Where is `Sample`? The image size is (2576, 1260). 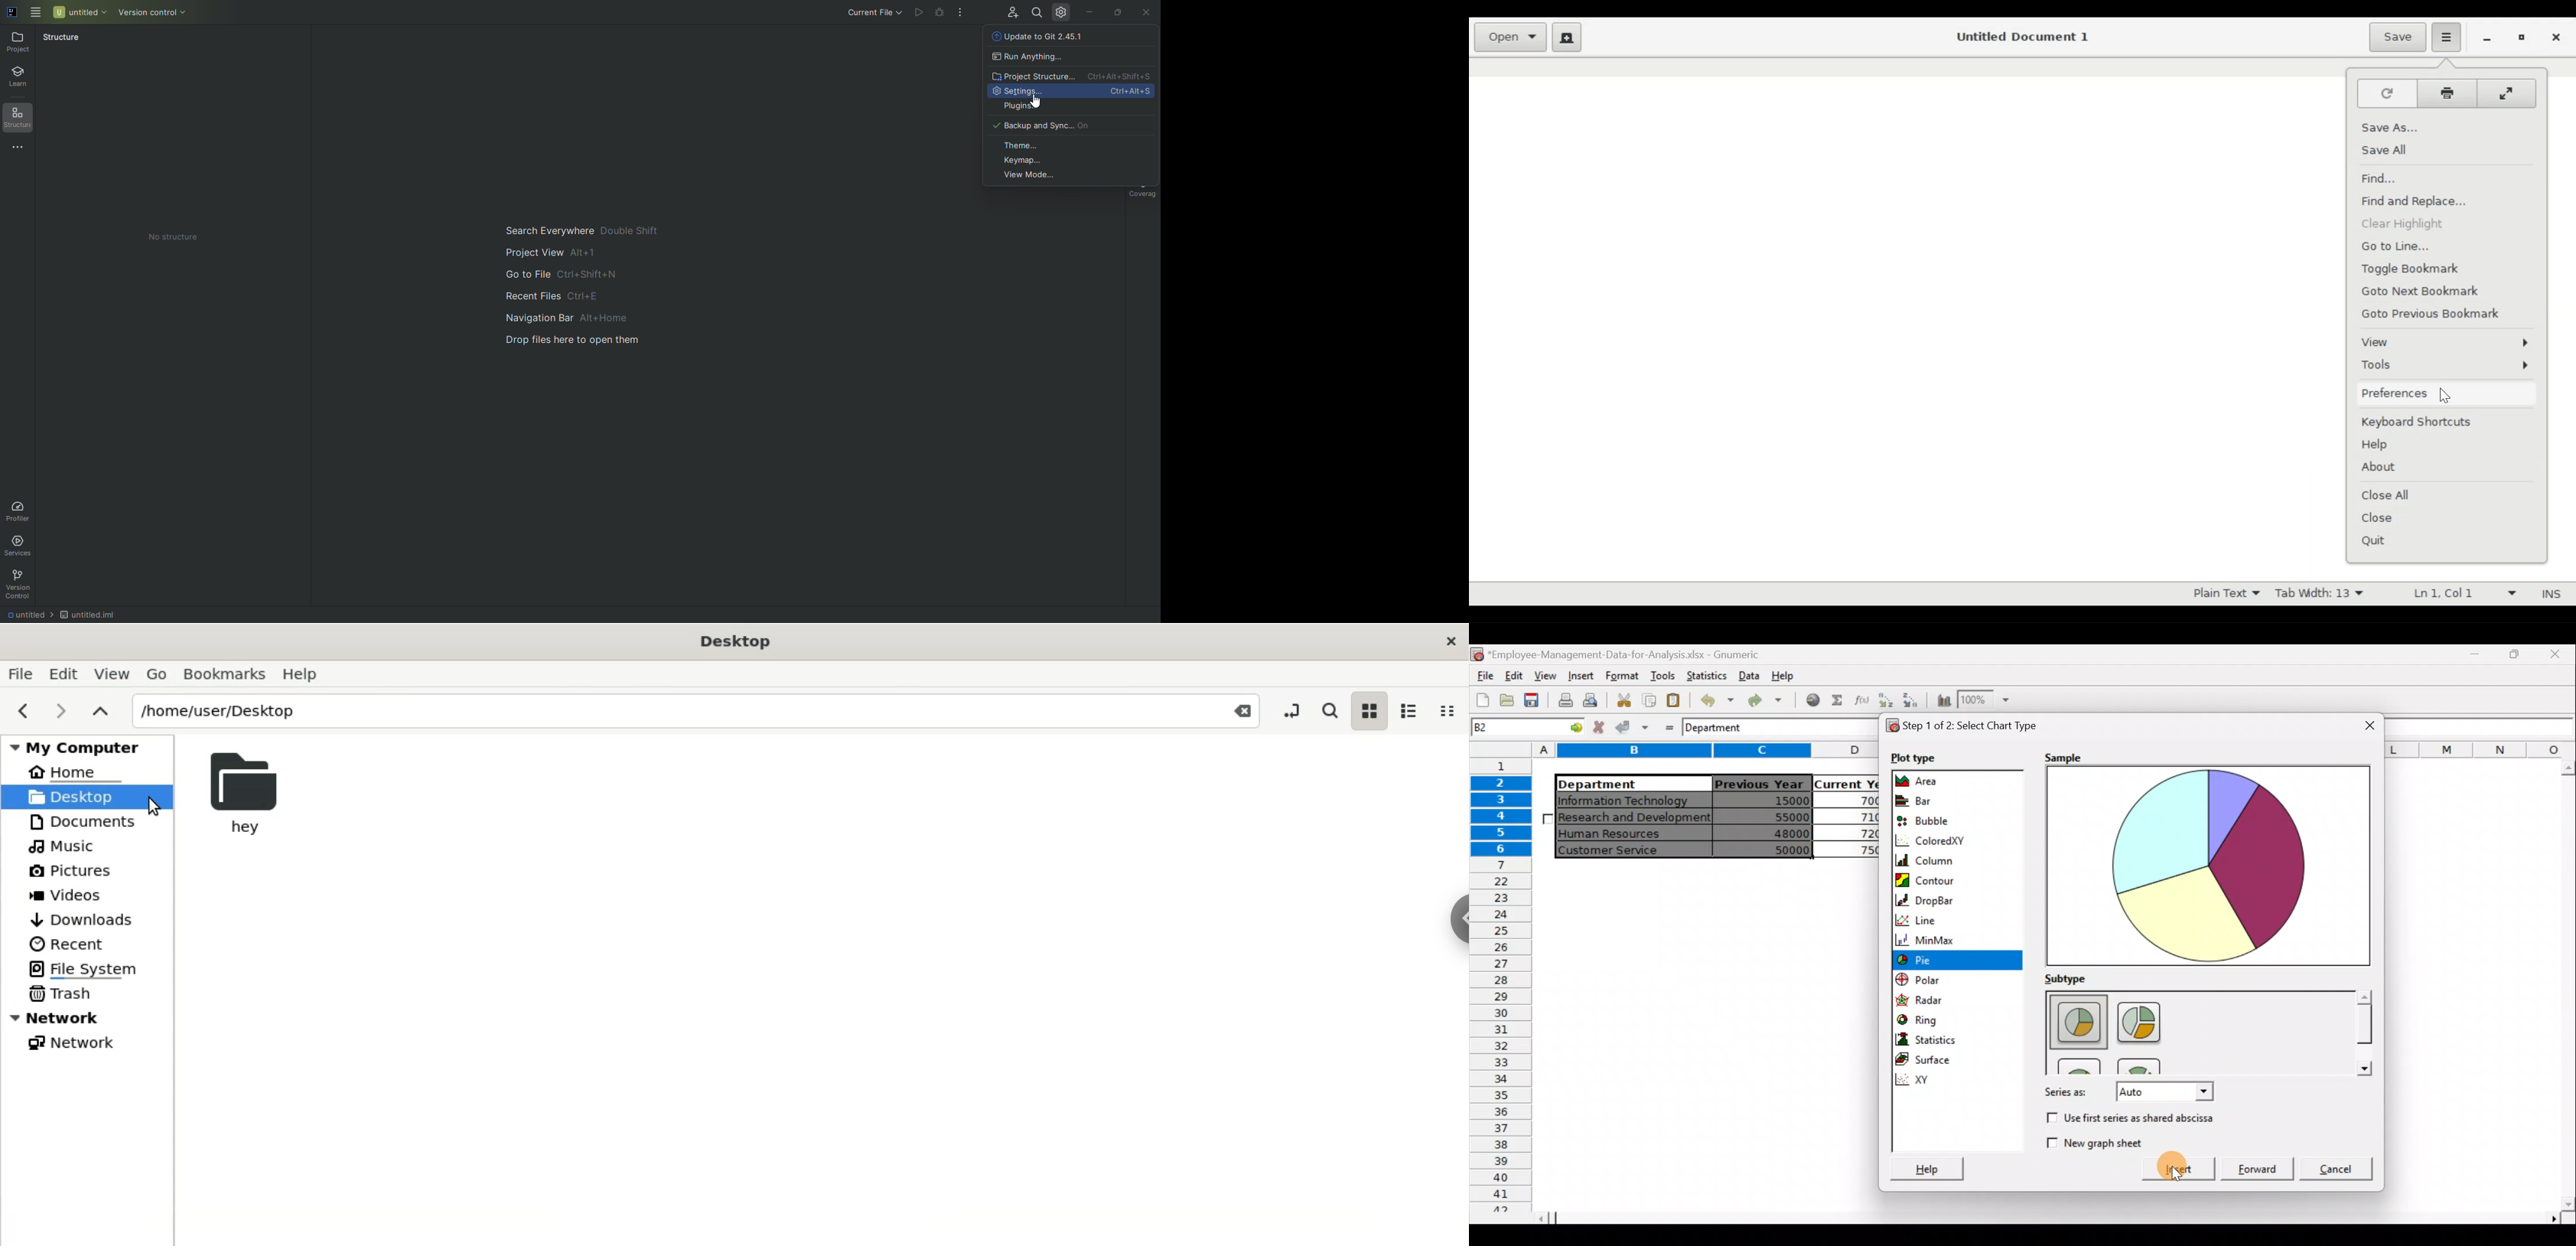 Sample is located at coordinates (2062, 758).